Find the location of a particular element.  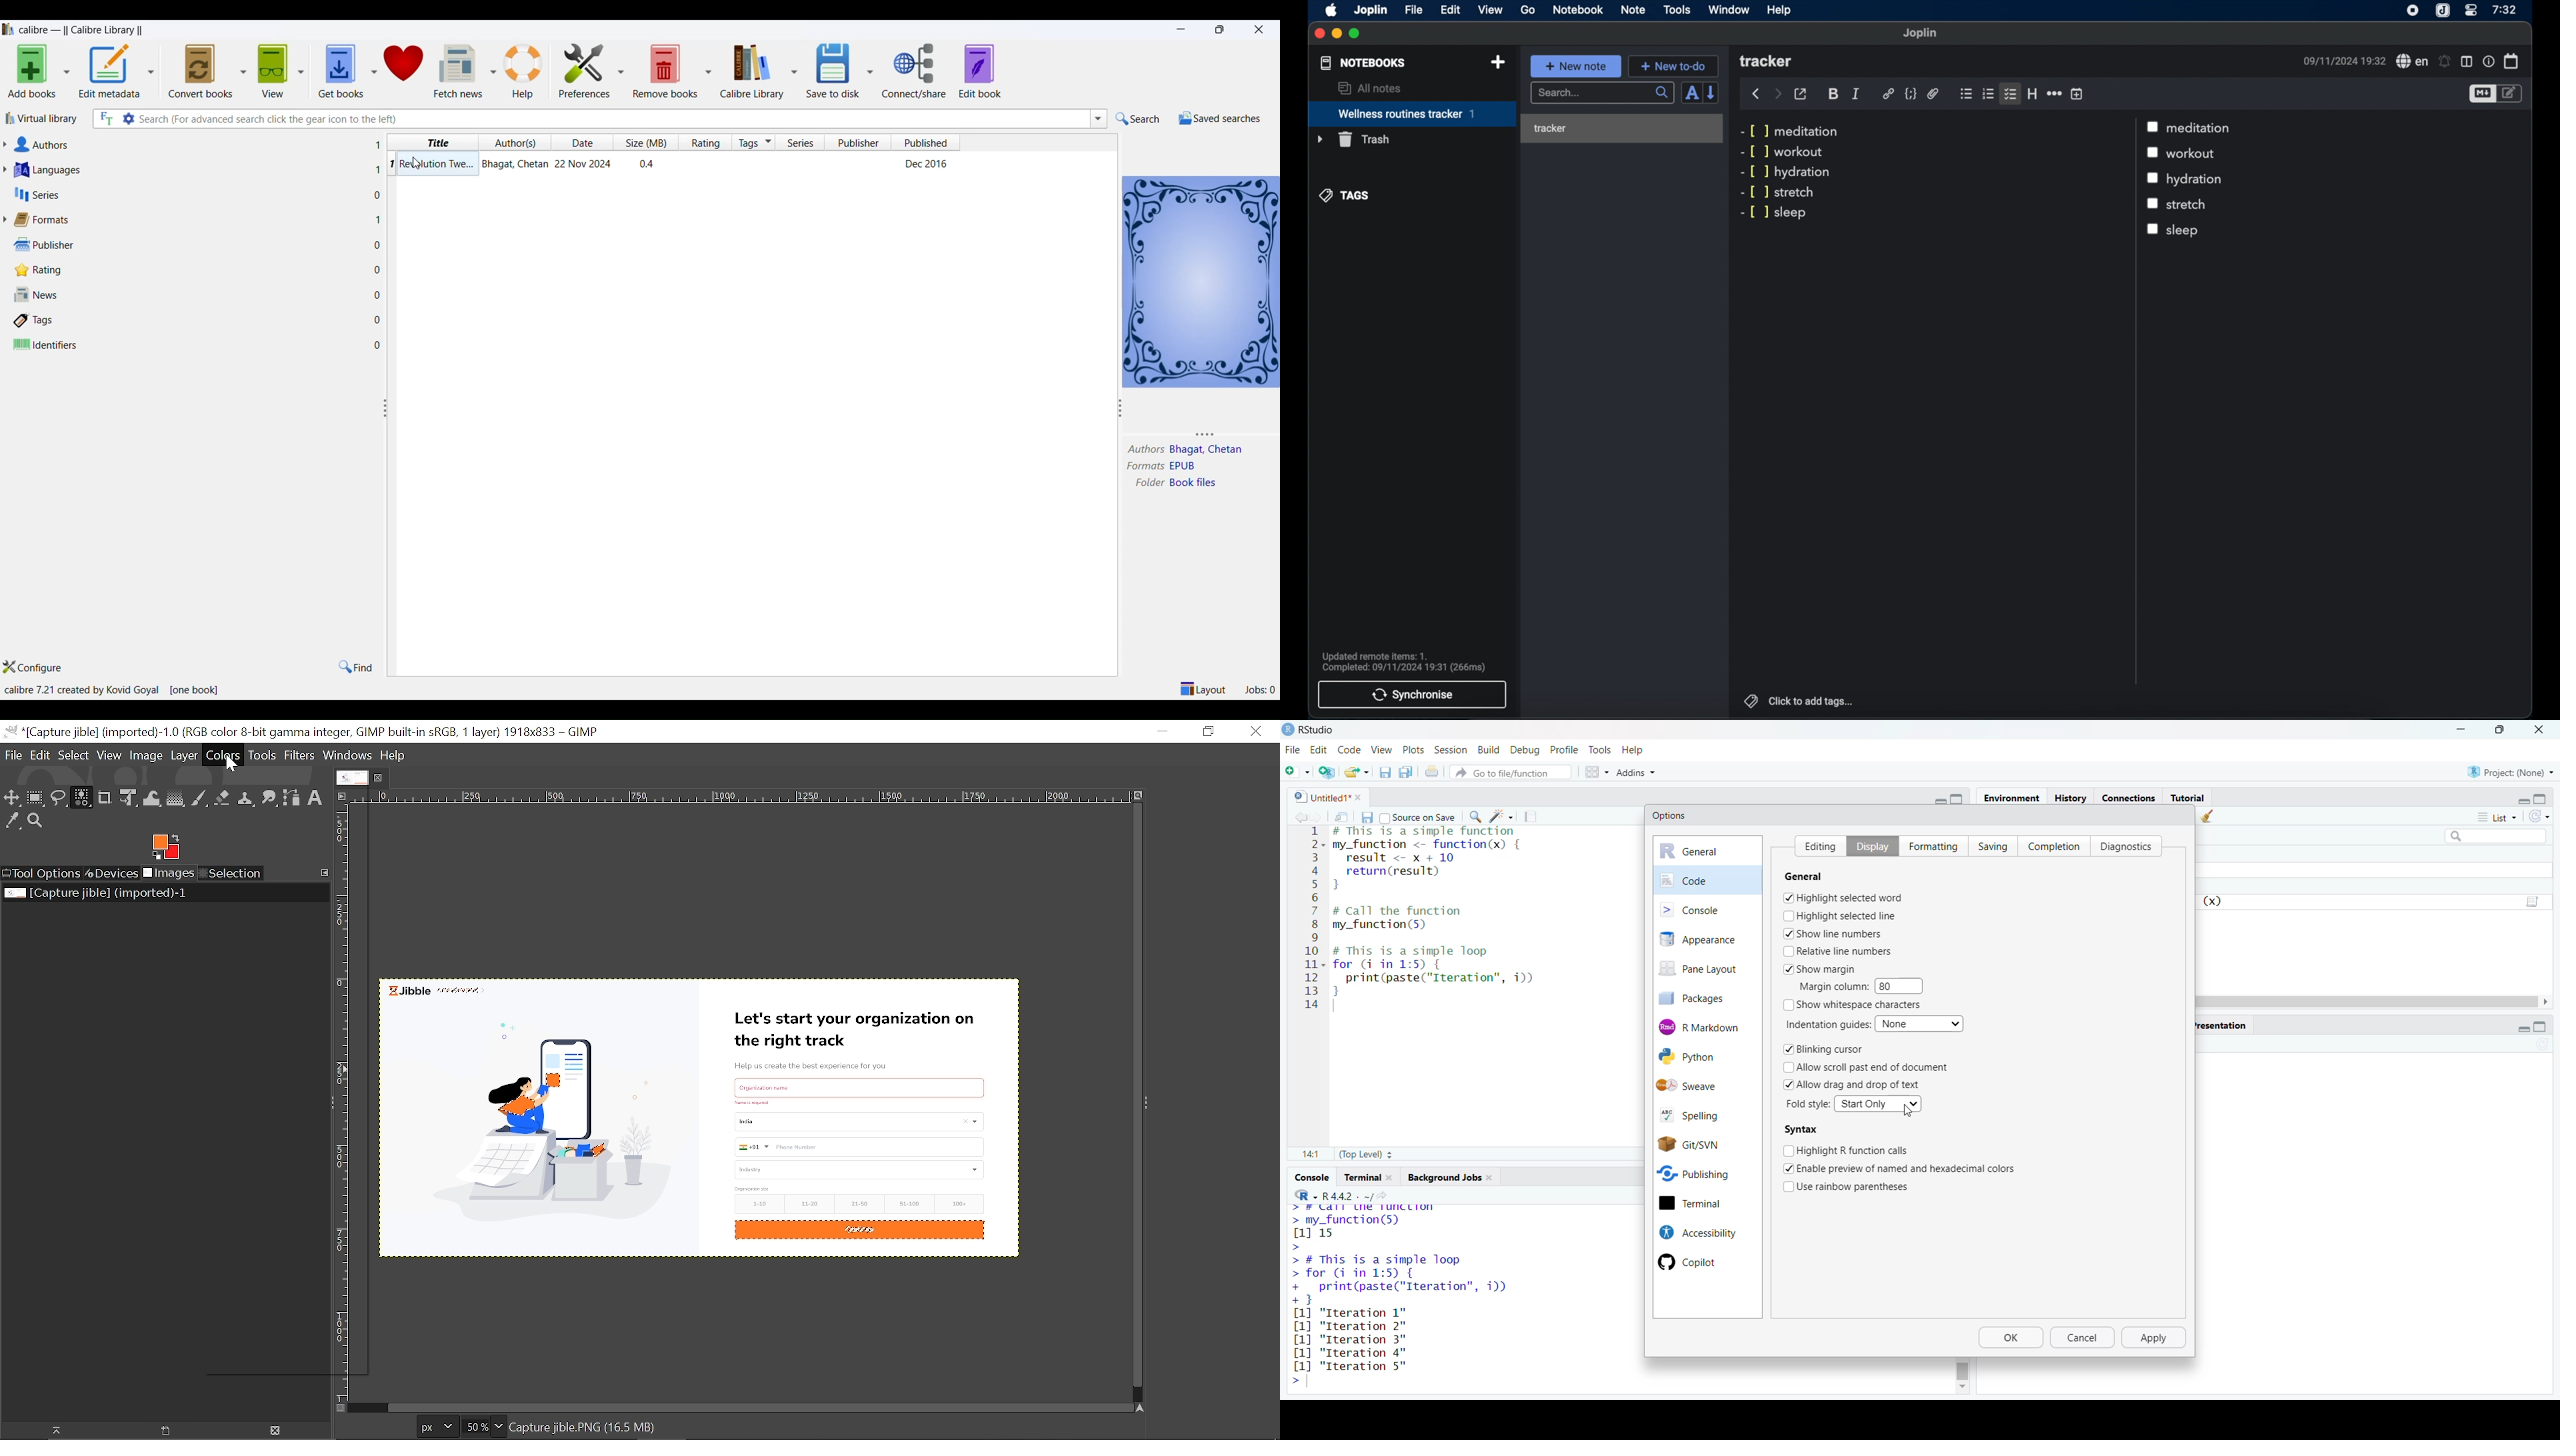

clear objects from the workspace is located at coordinates (2209, 817).